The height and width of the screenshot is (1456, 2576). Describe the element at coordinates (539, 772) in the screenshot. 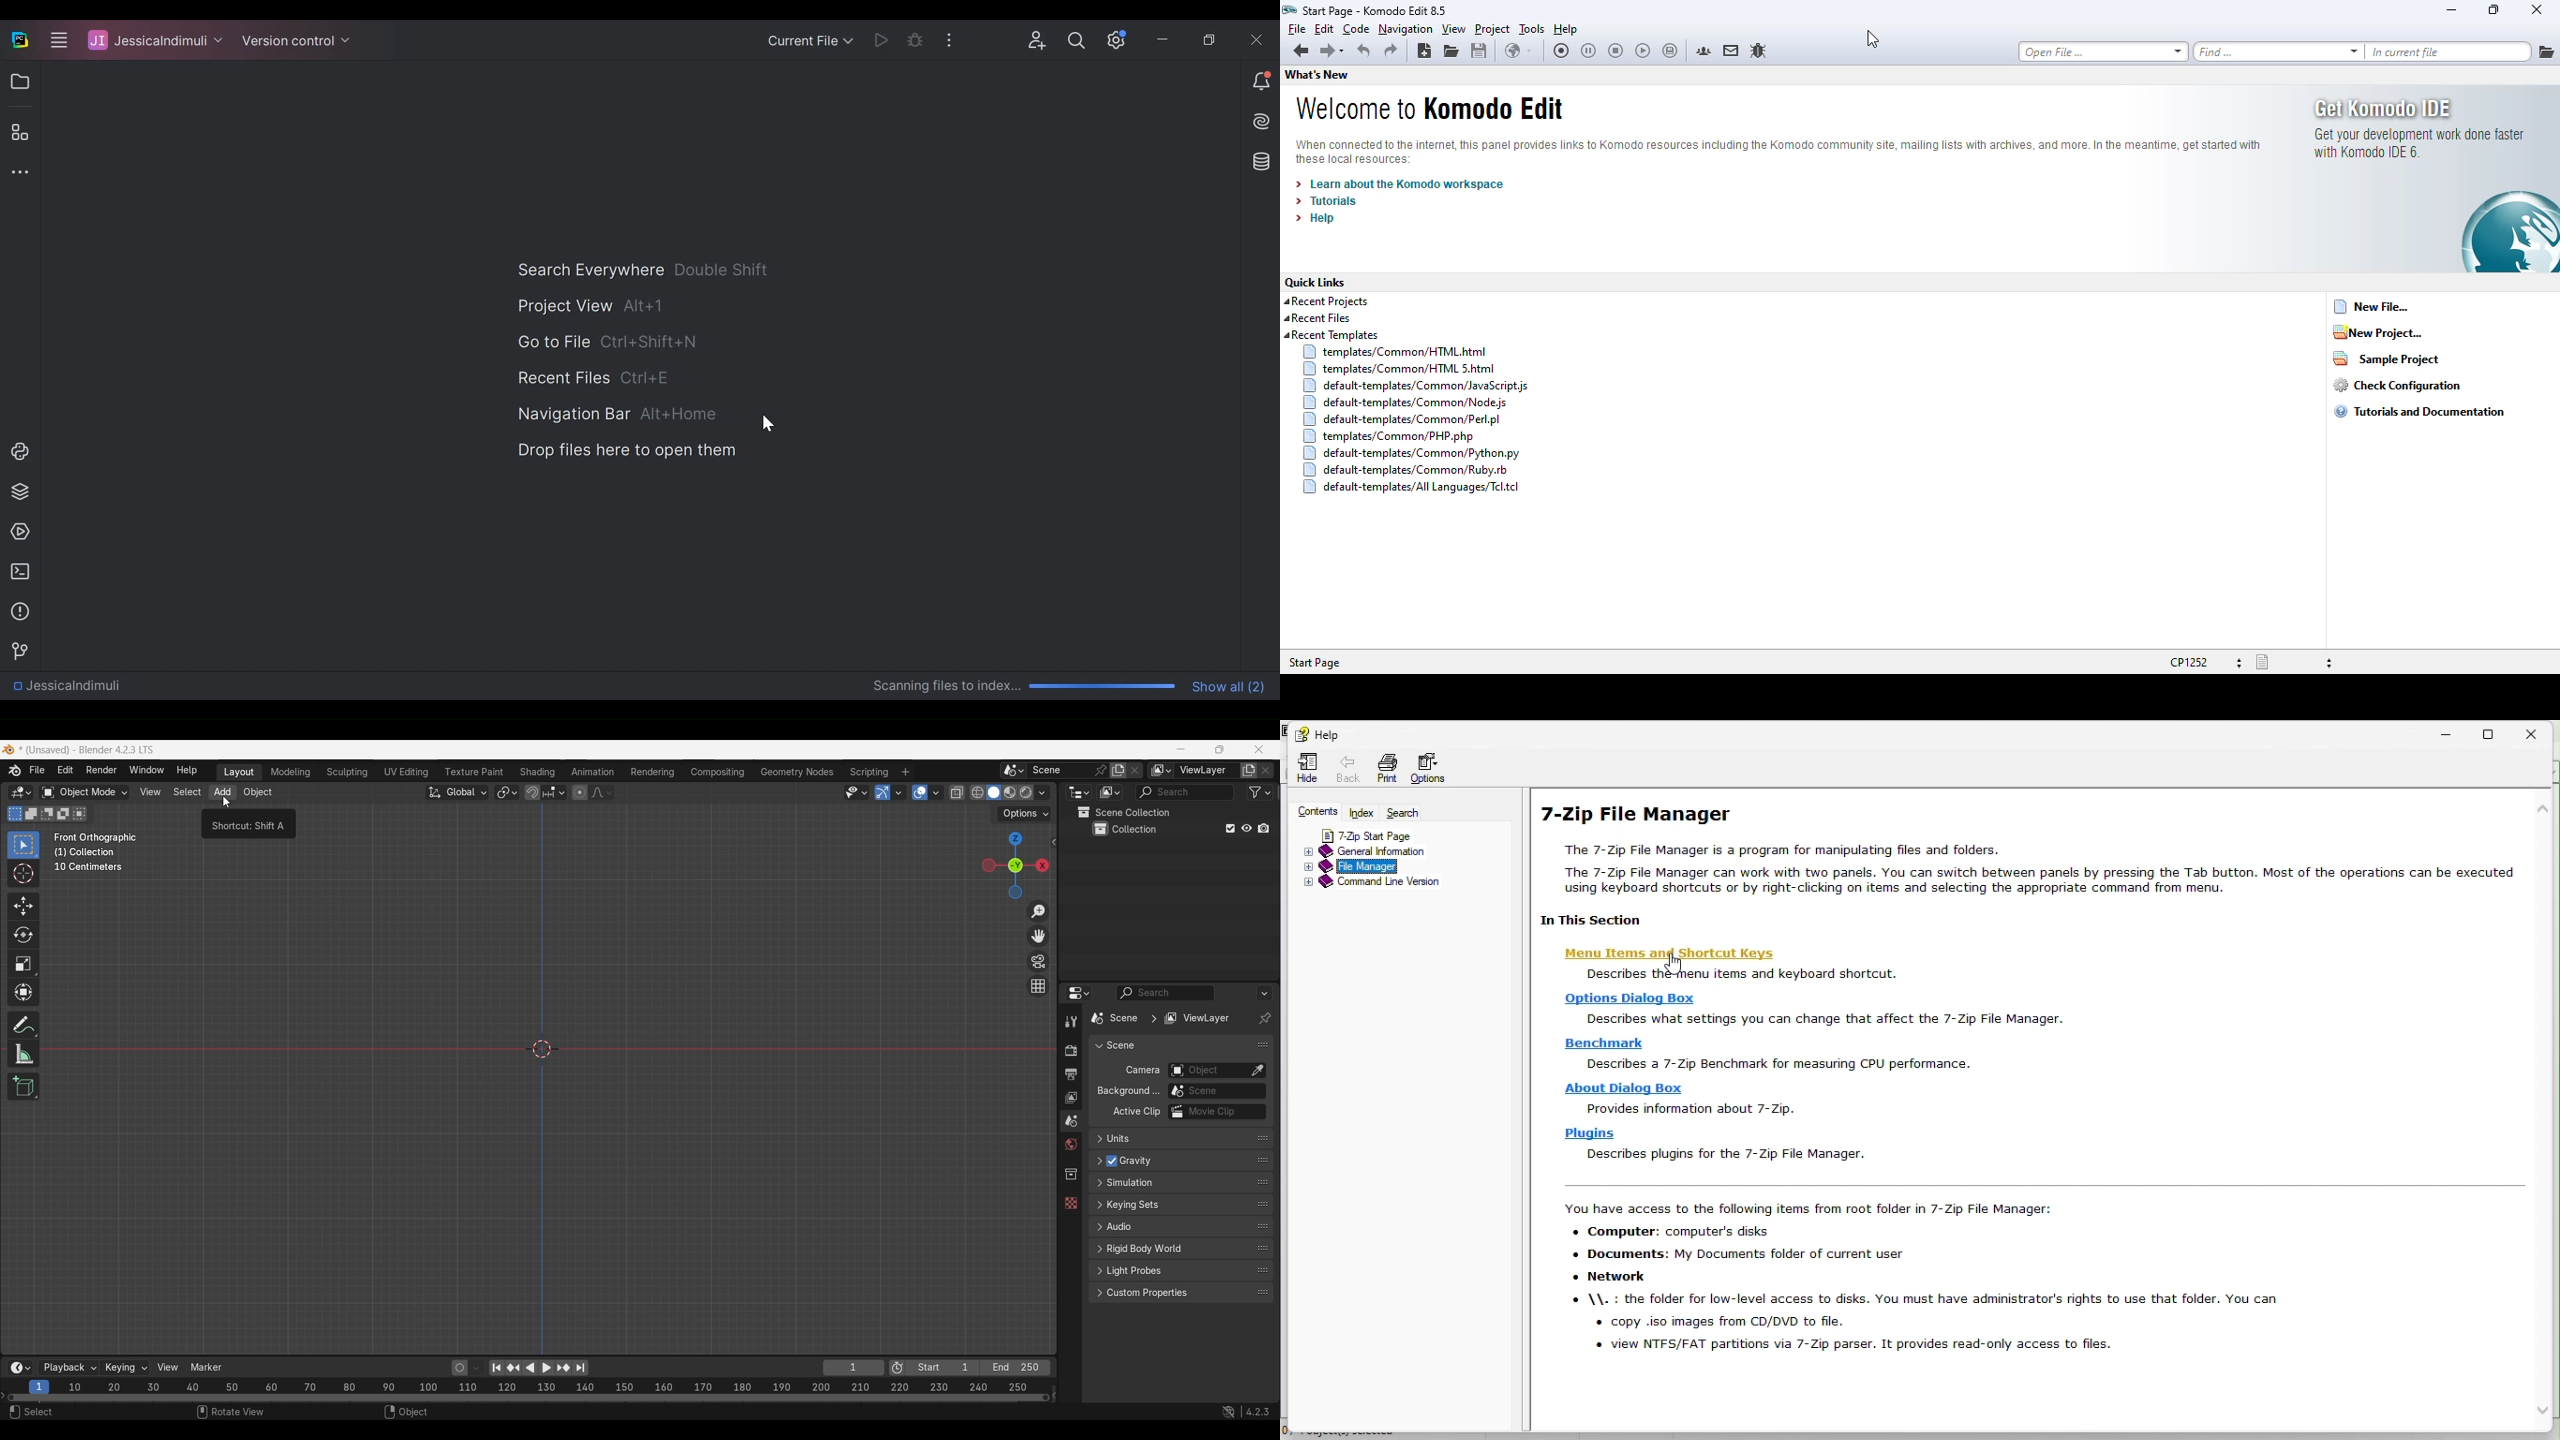

I see `Shading workspace ` at that location.